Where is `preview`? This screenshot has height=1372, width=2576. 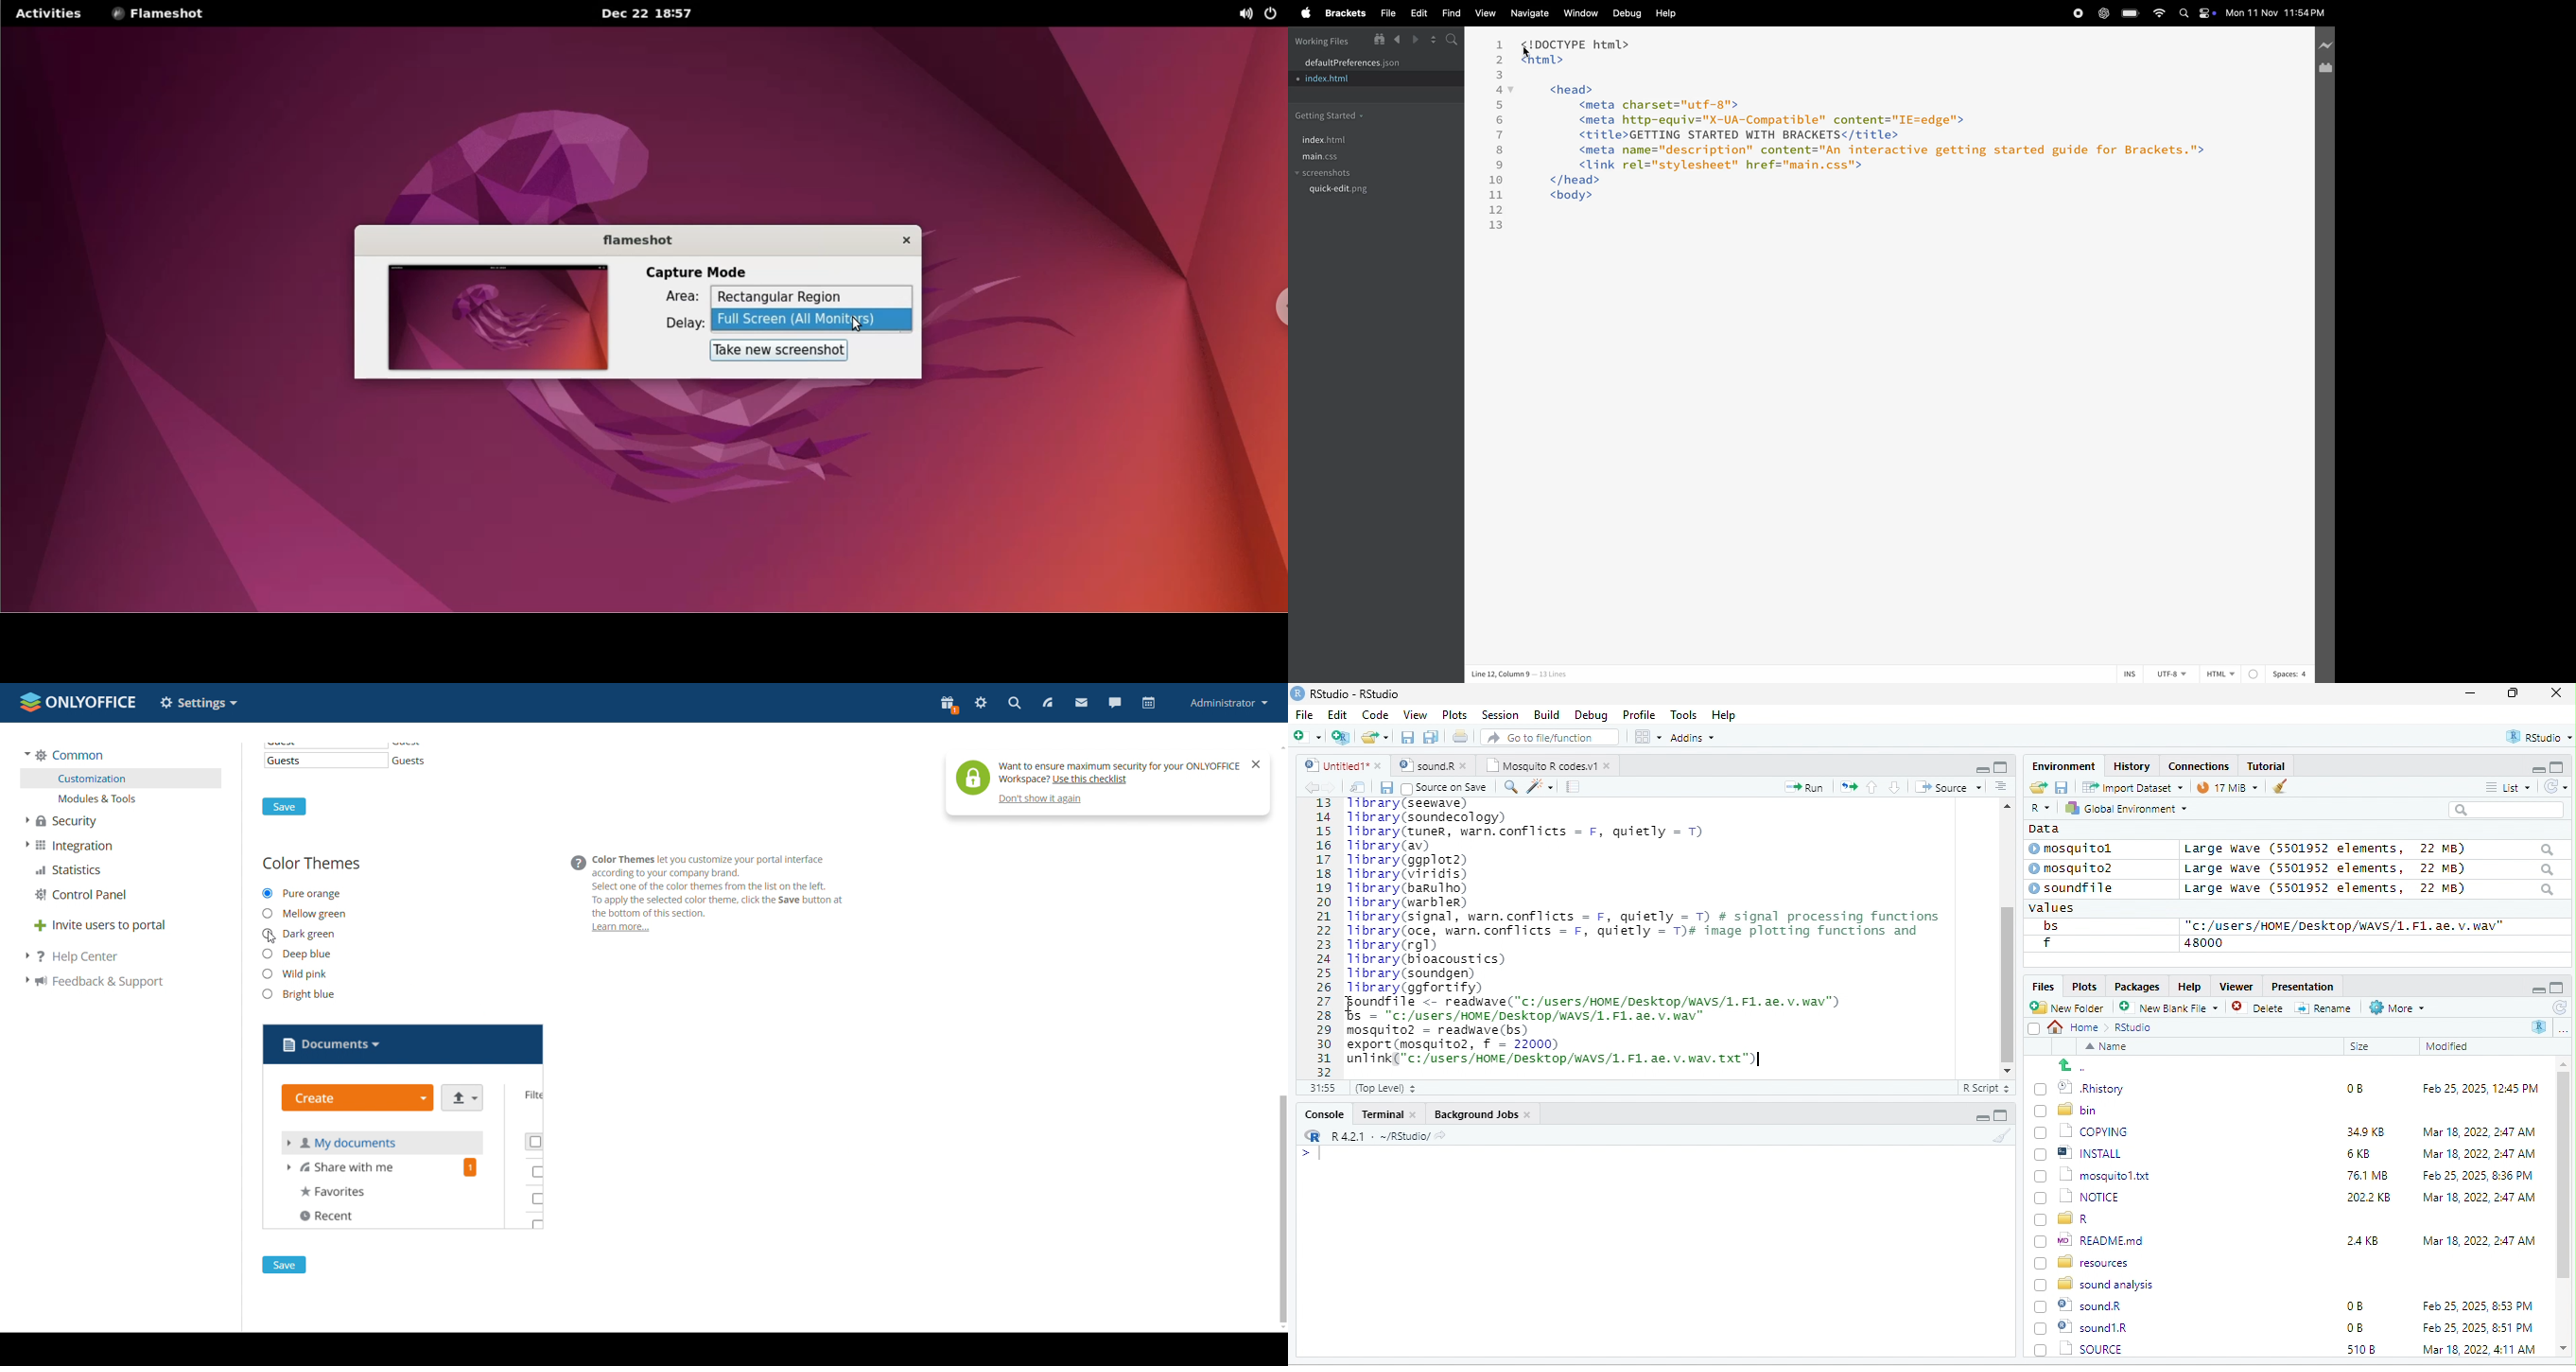
preview is located at coordinates (404, 1127).